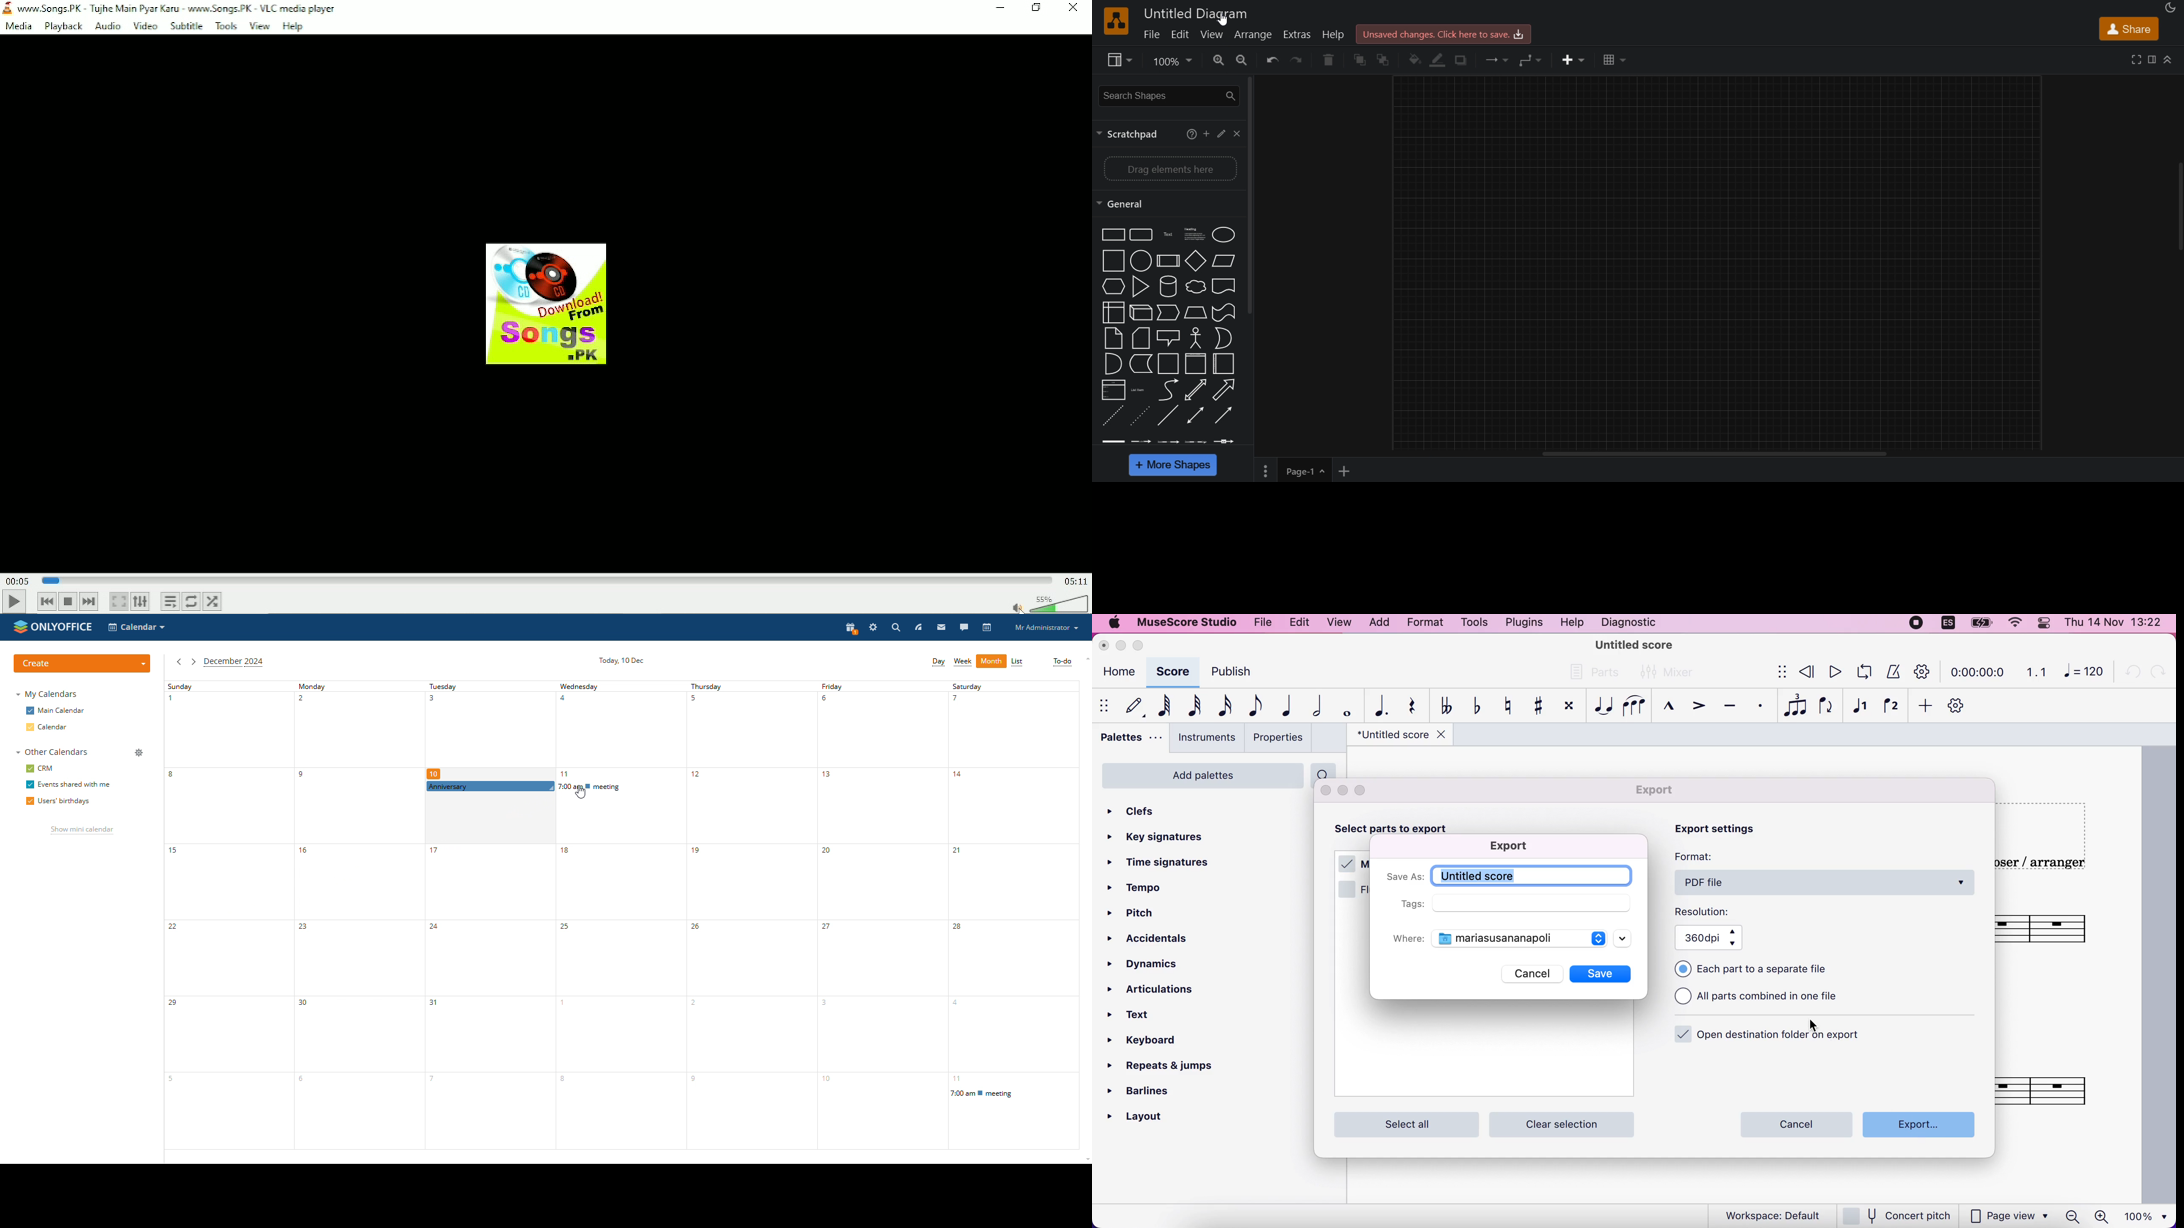 This screenshot has height=1232, width=2184. What do you see at coordinates (295, 27) in the screenshot?
I see `Help` at bounding box center [295, 27].